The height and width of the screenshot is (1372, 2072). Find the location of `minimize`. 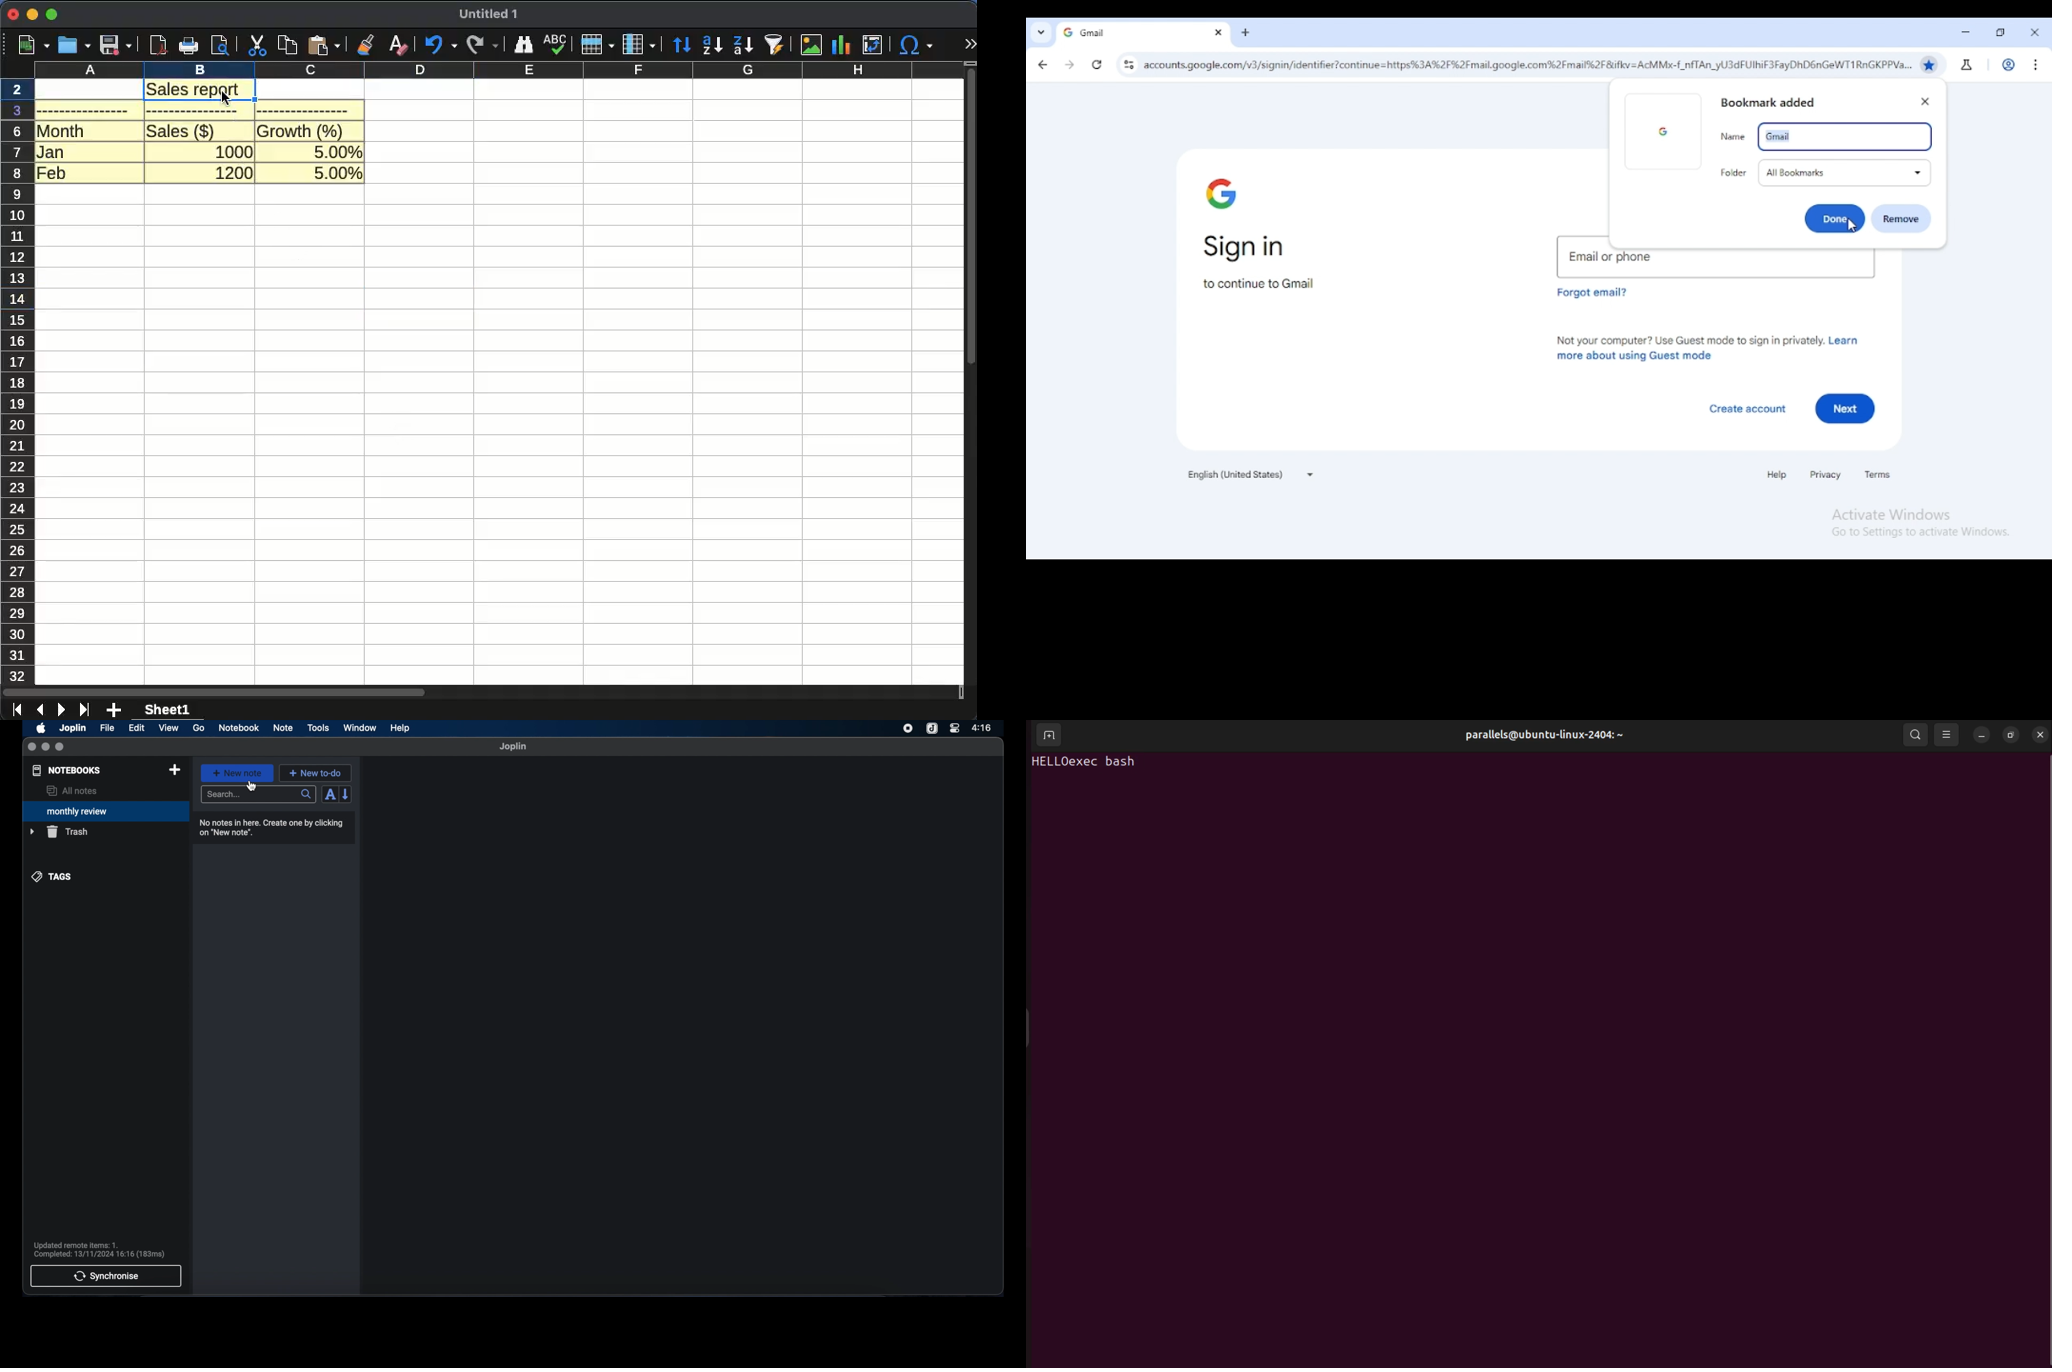

minimize is located at coordinates (45, 747).